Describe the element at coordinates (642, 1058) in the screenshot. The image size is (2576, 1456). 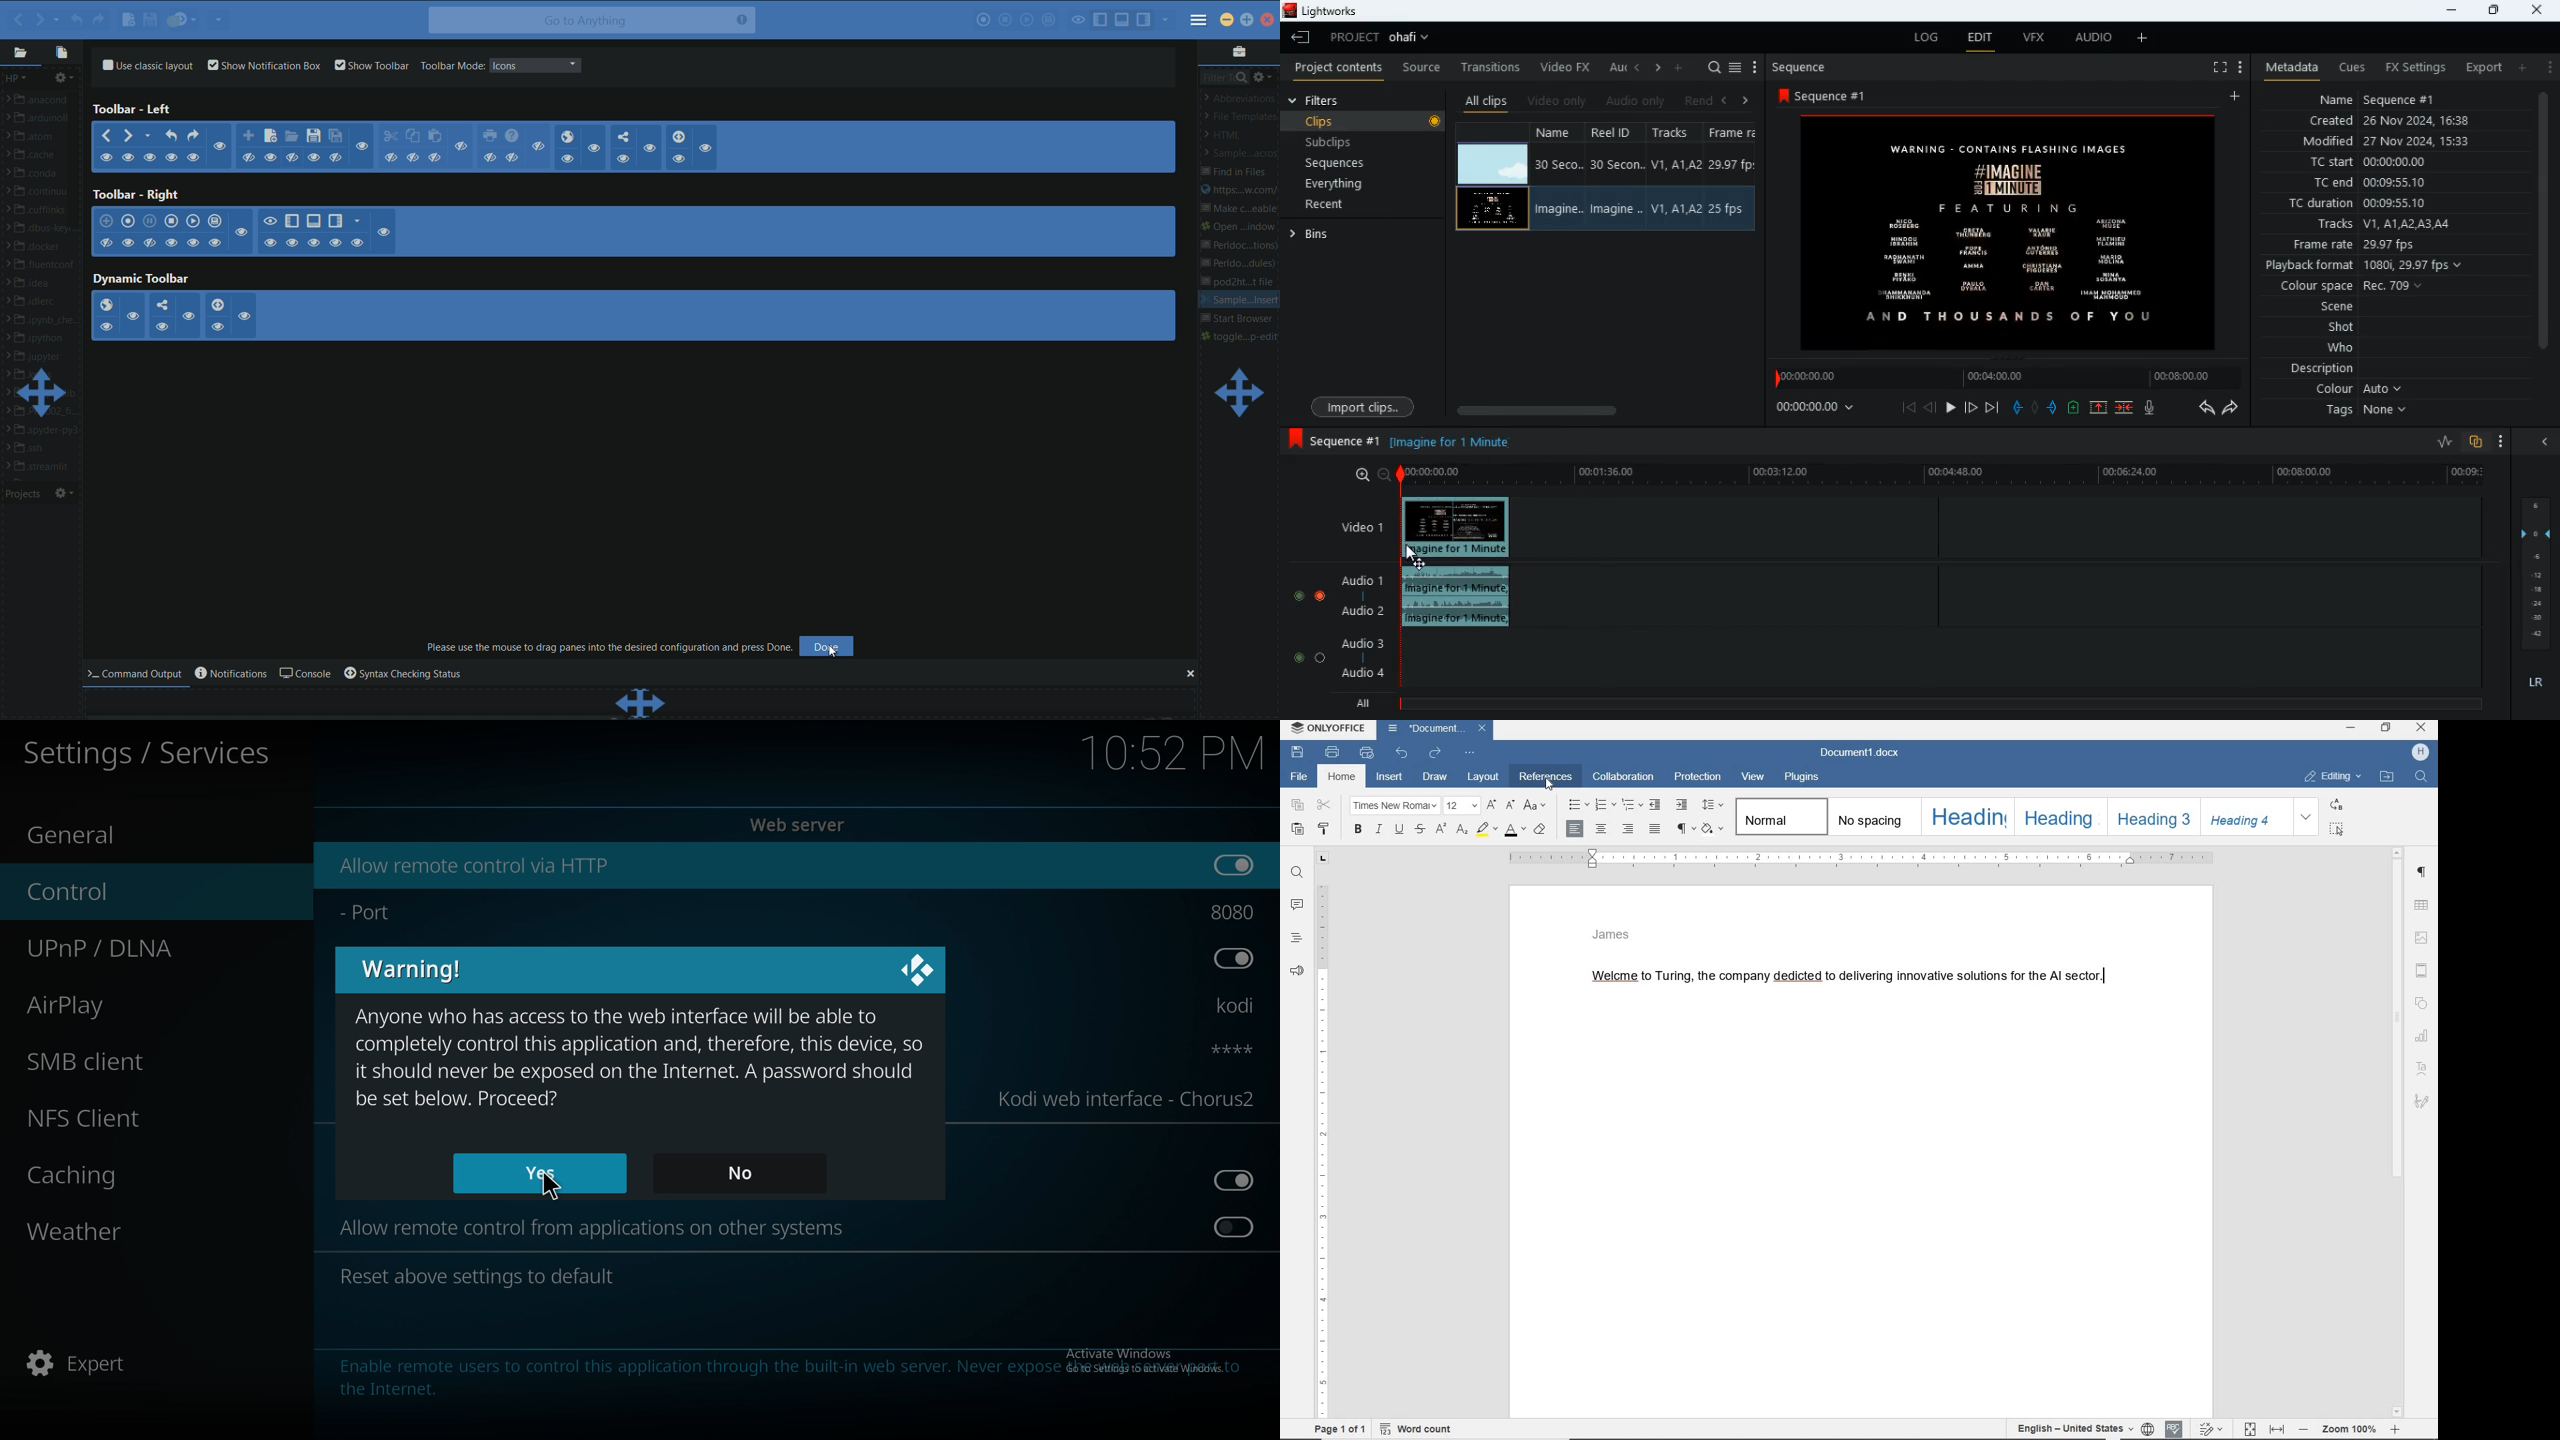
I see `warning` at that location.